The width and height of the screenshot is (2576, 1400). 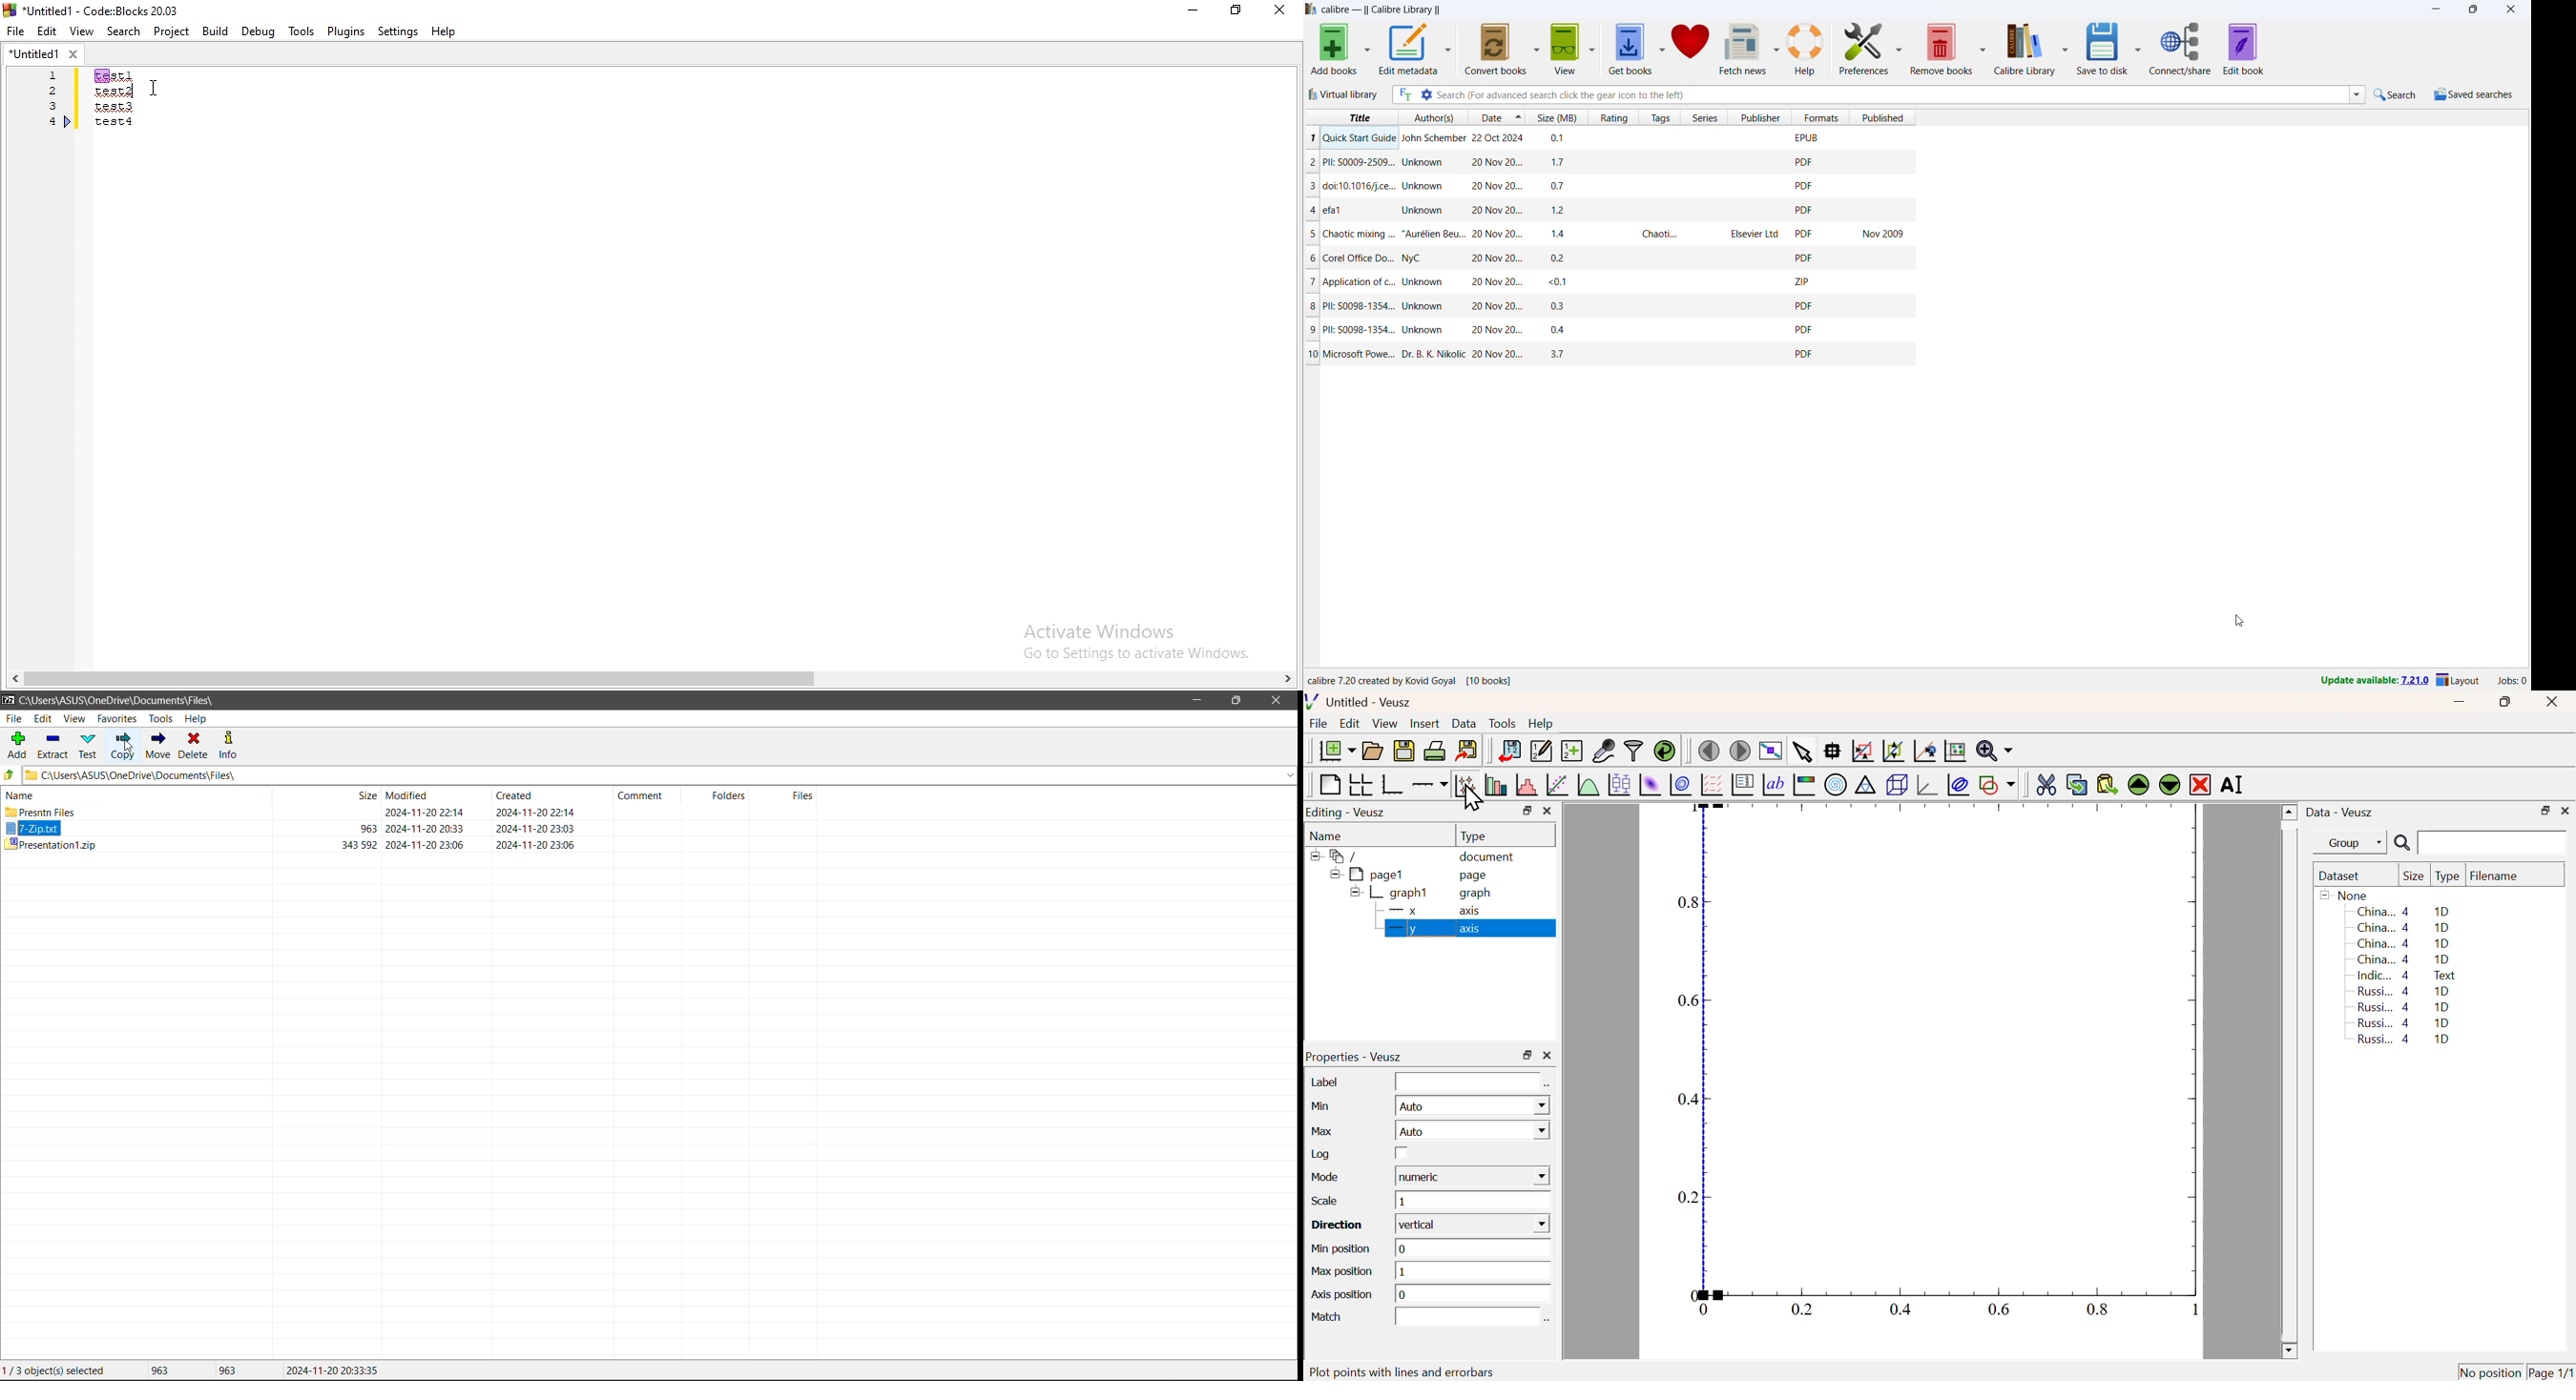 I want to click on Search, so click(x=2402, y=844).